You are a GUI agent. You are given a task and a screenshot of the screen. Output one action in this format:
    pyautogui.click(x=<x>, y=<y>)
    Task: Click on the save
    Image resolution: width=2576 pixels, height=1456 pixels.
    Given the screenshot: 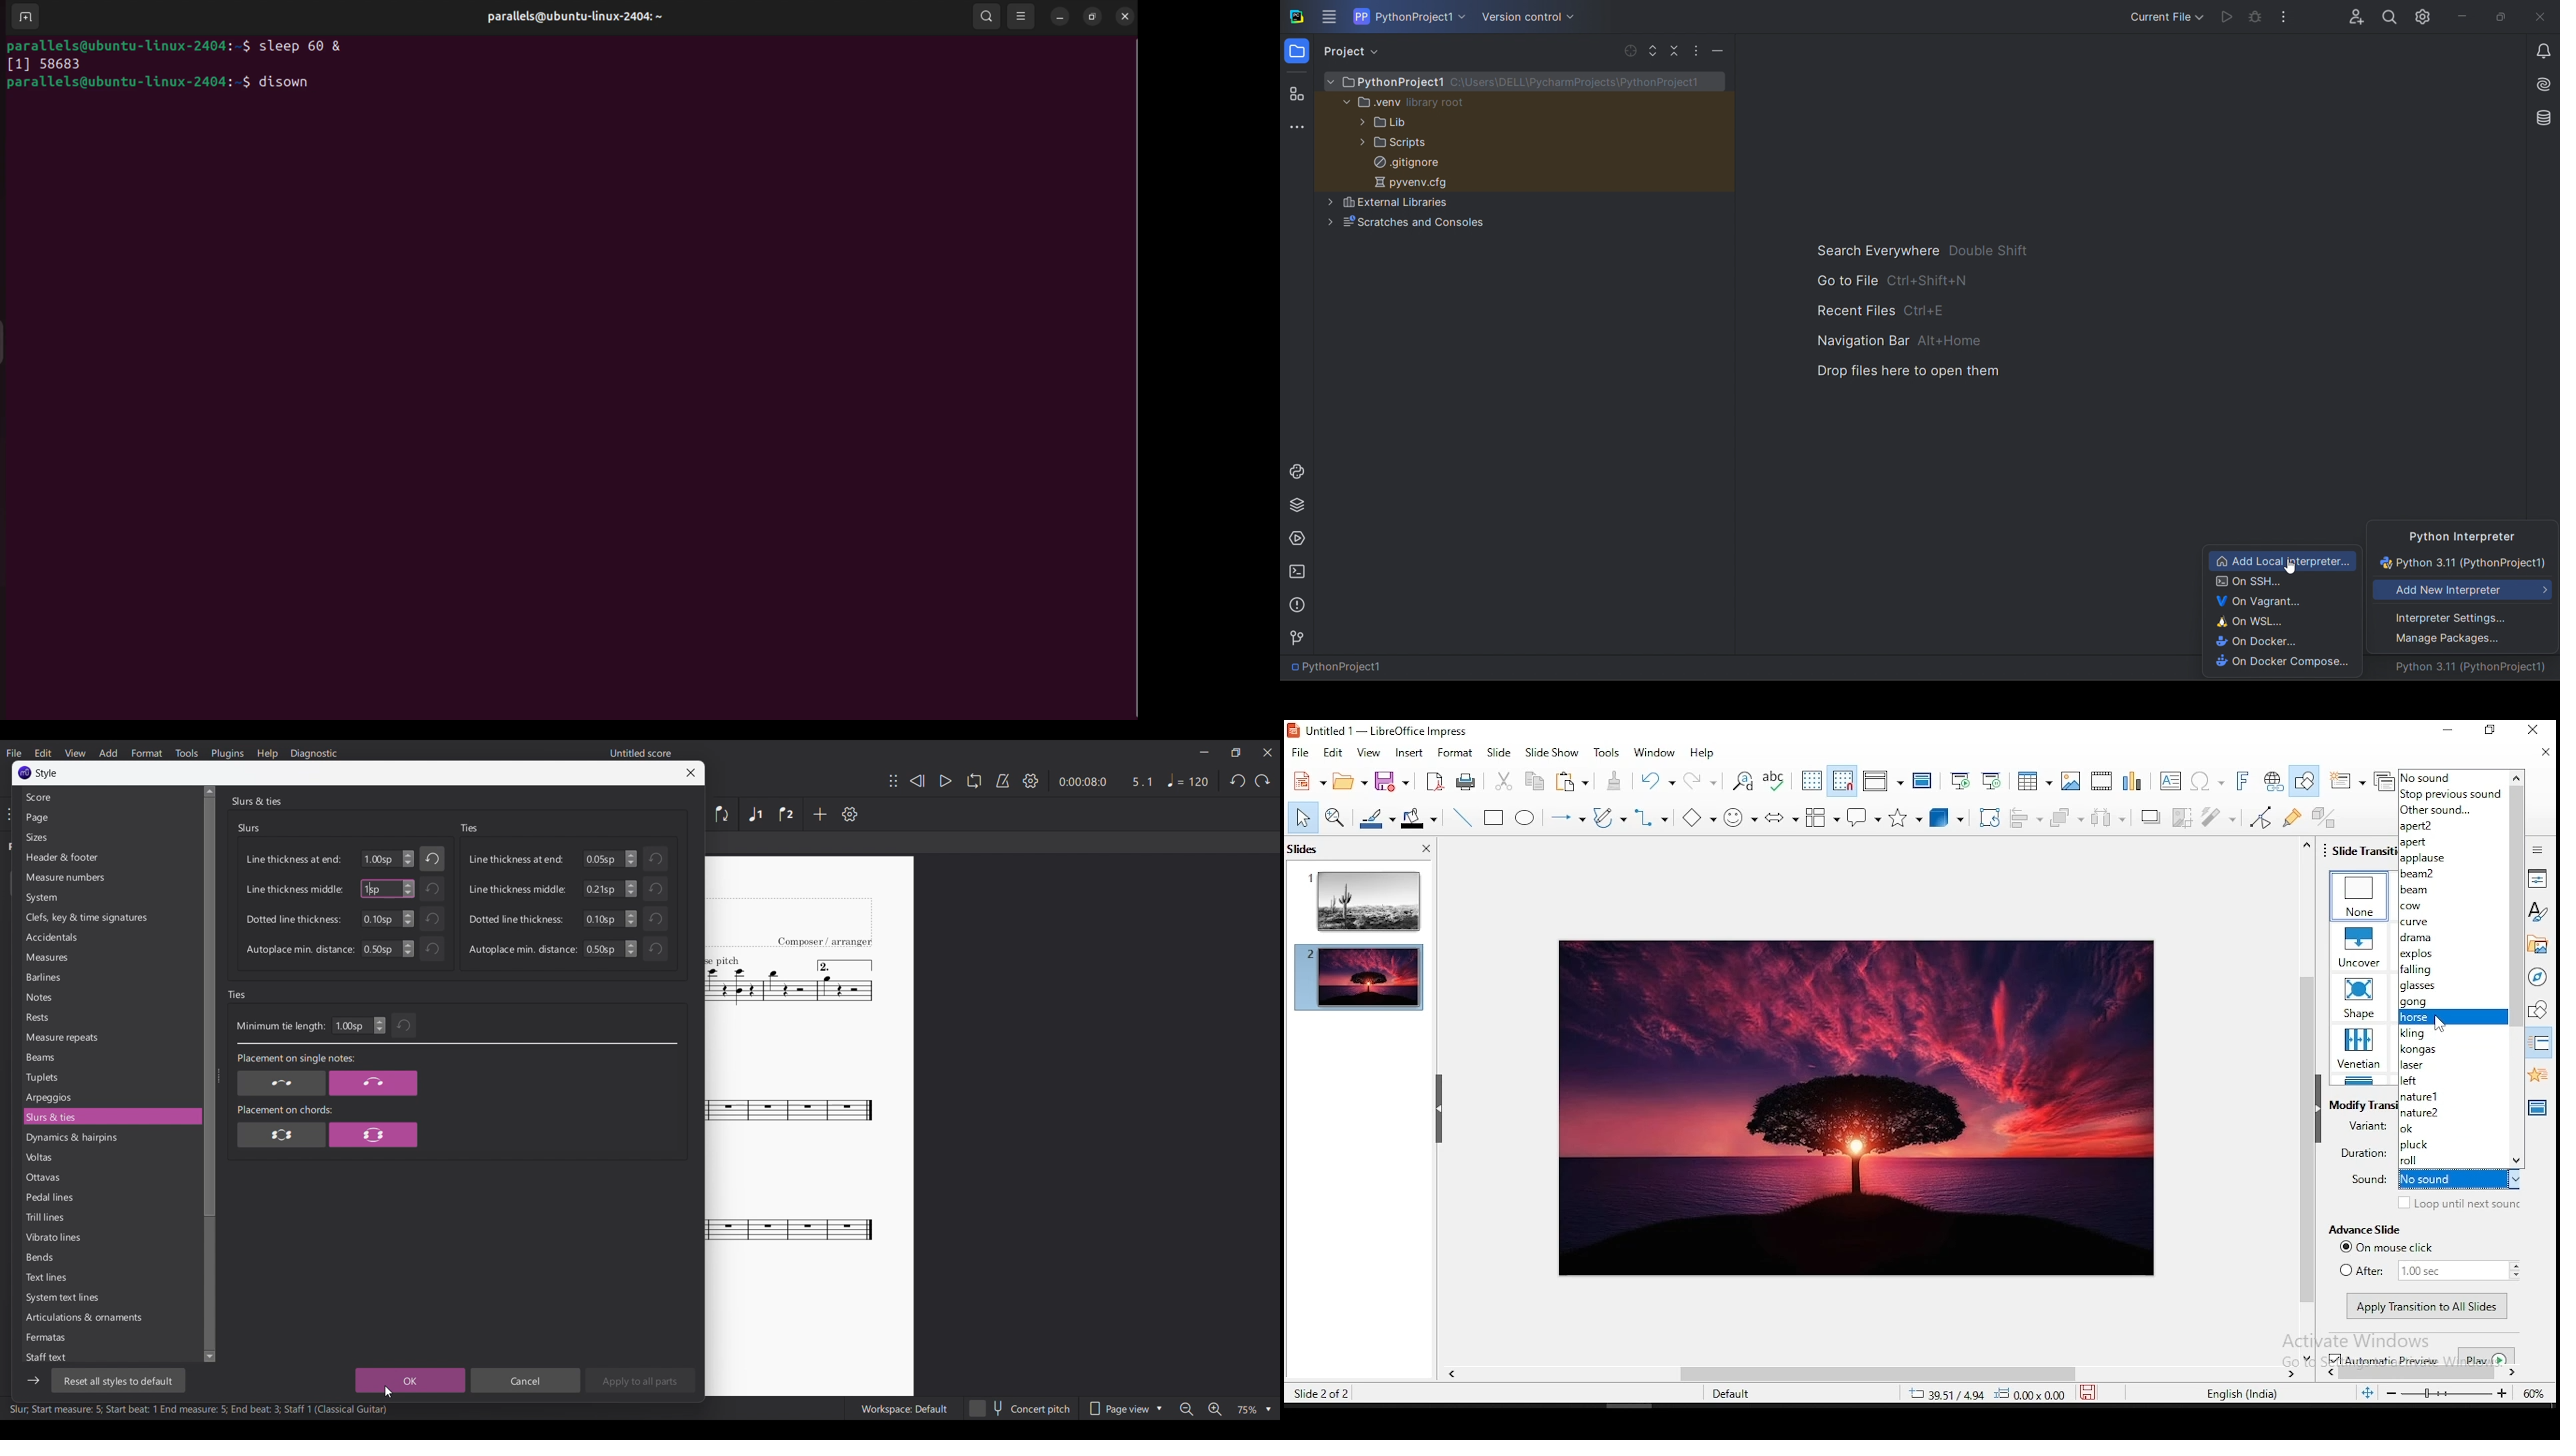 What is the action you would take?
    pyautogui.click(x=1391, y=782)
    